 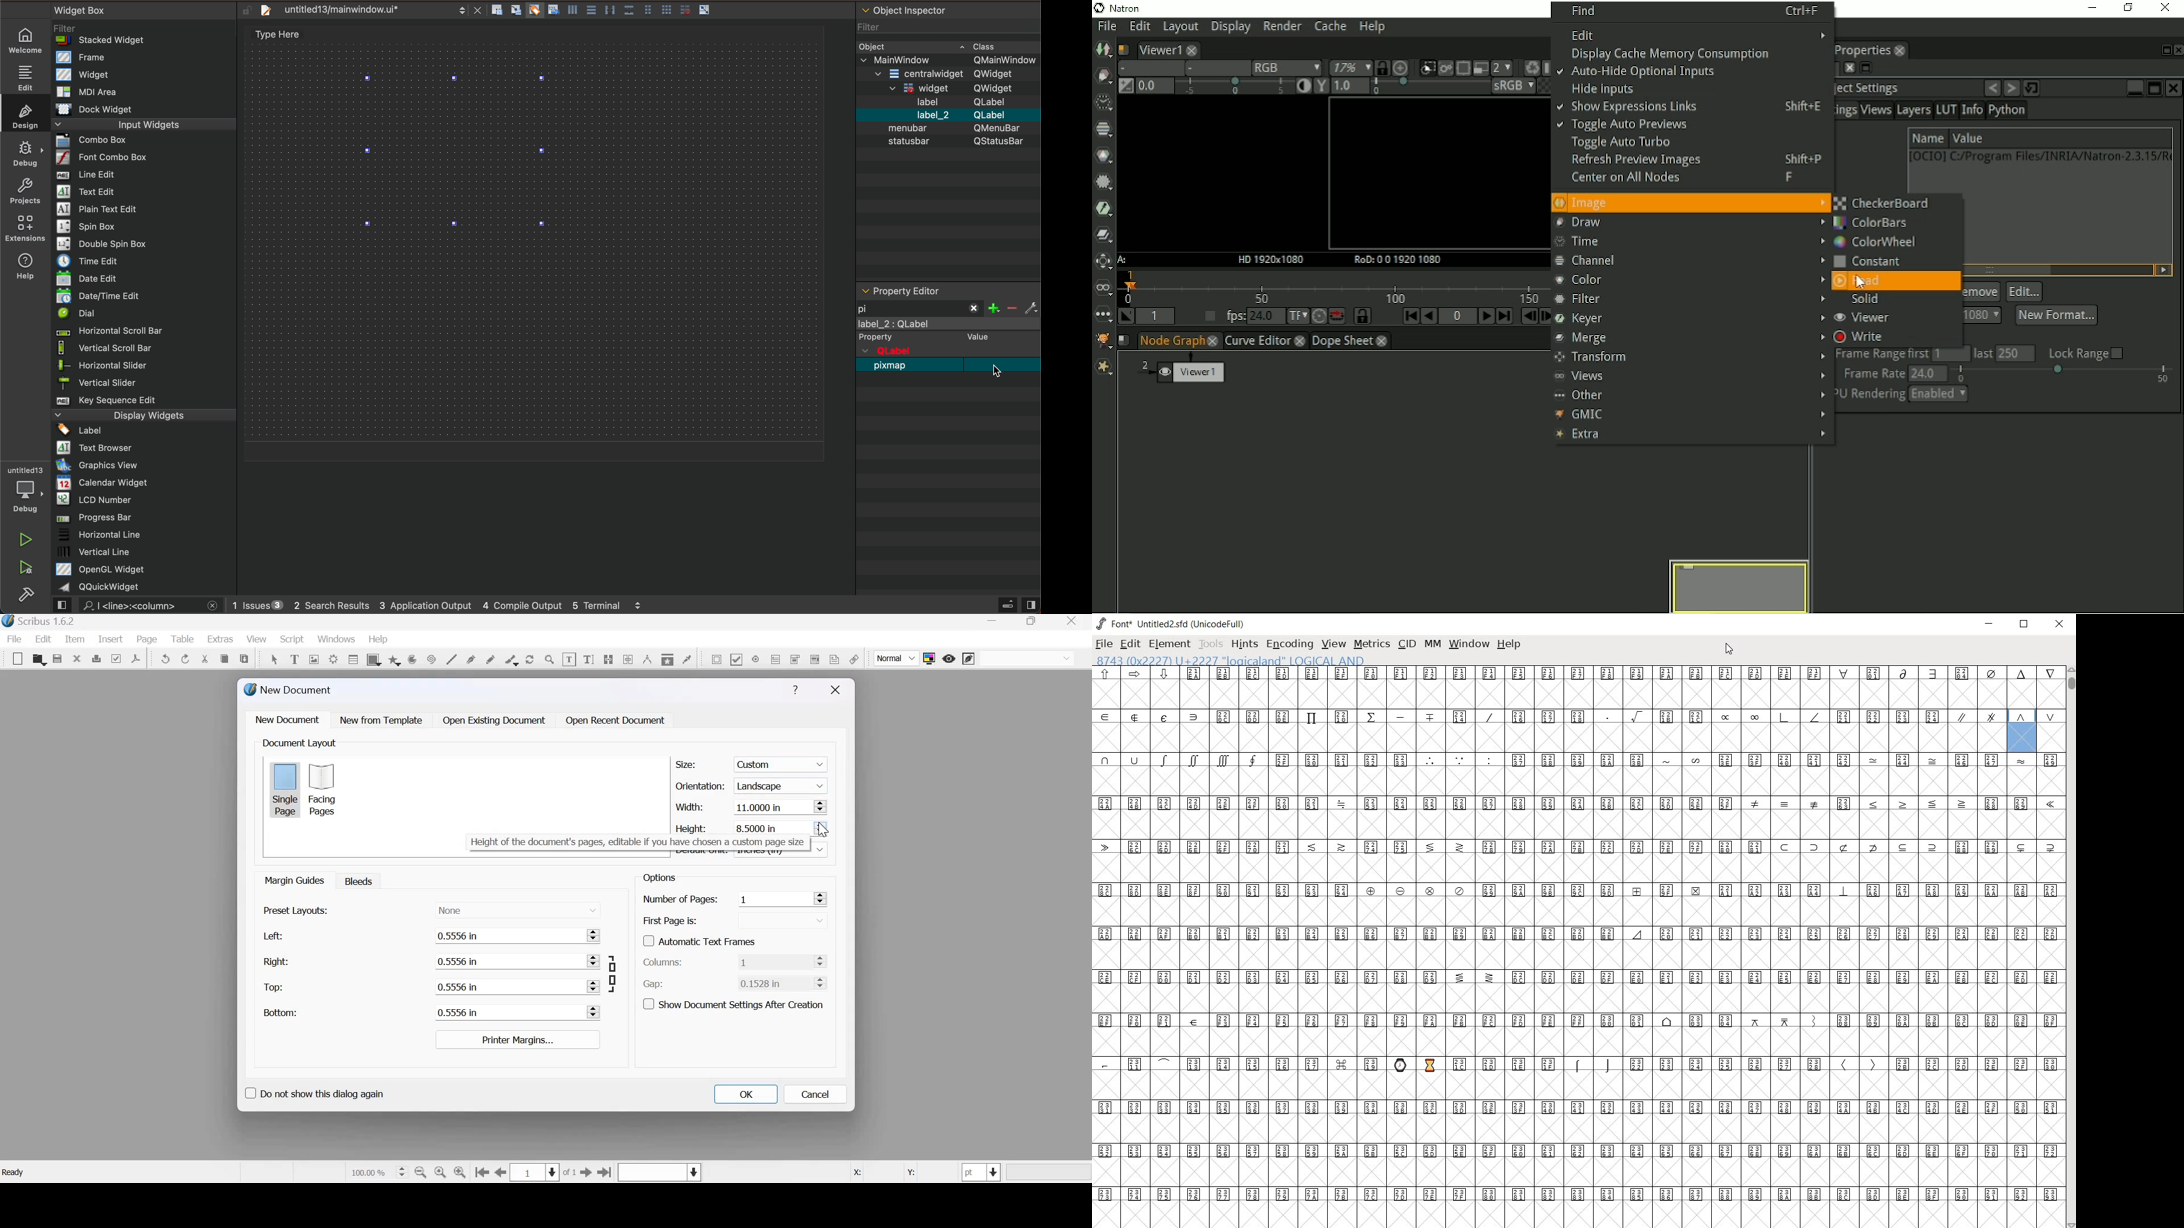 What do you see at coordinates (835, 690) in the screenshot?
I see `Close` at bounding box center [835, 690].